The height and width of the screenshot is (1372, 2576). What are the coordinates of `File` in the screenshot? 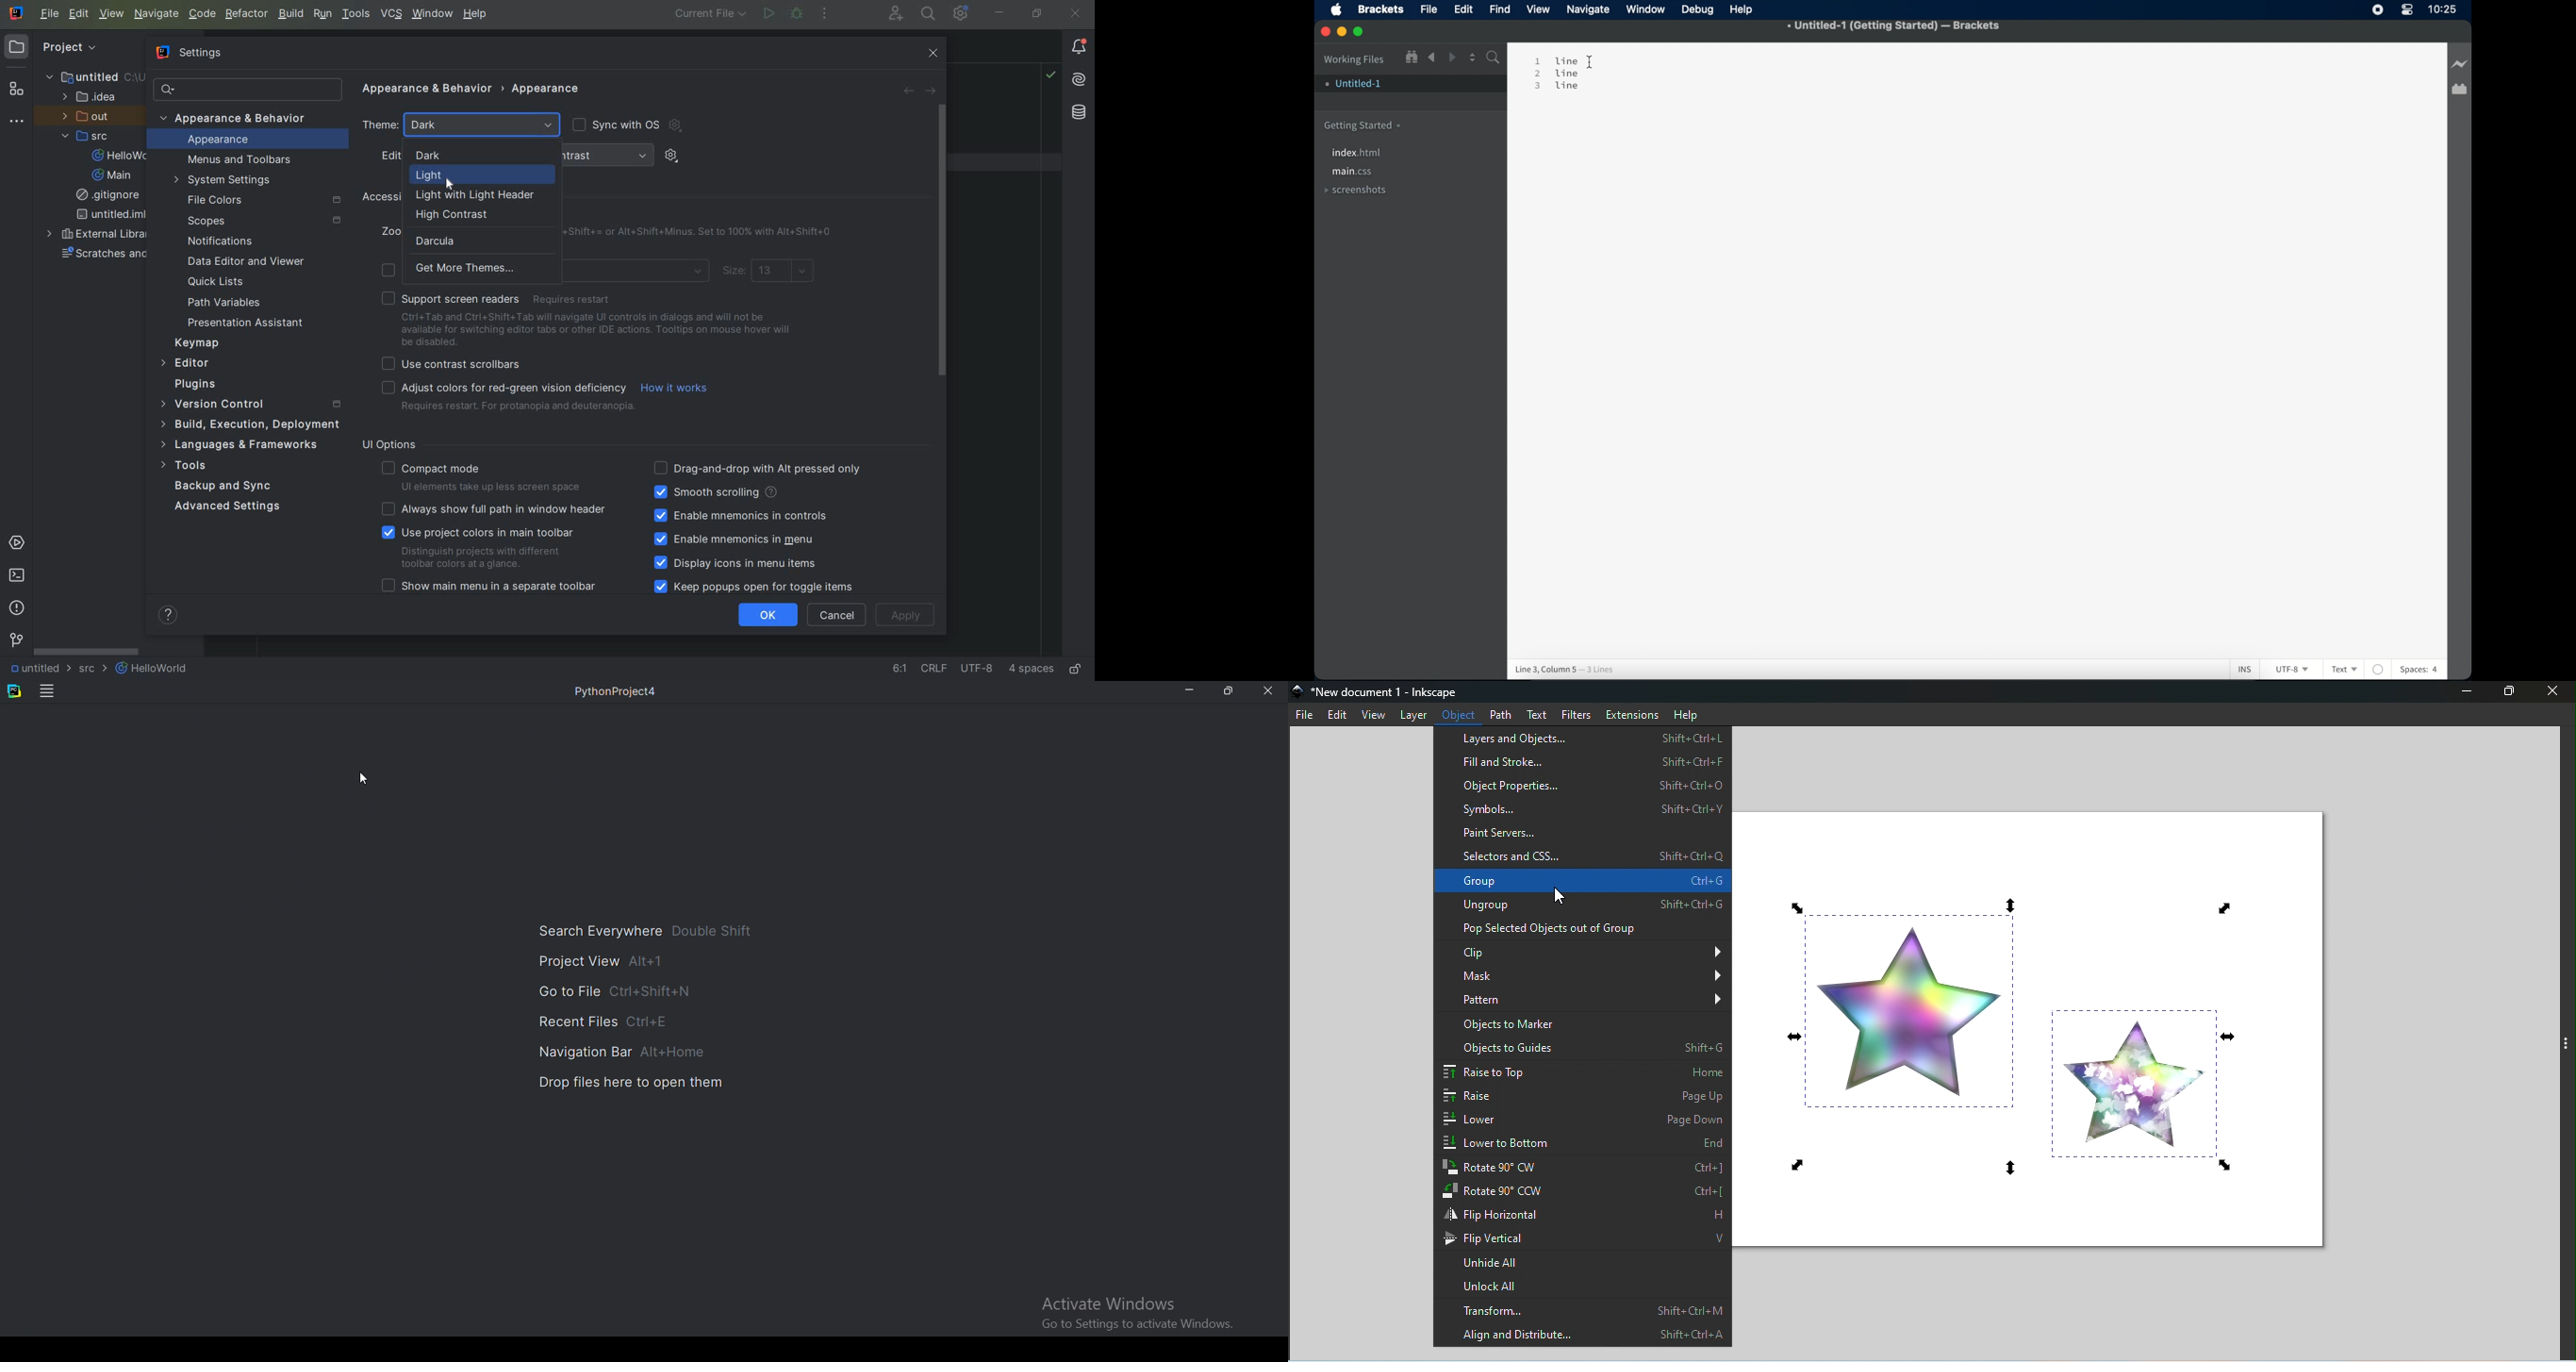 It's located at (1304, 716).